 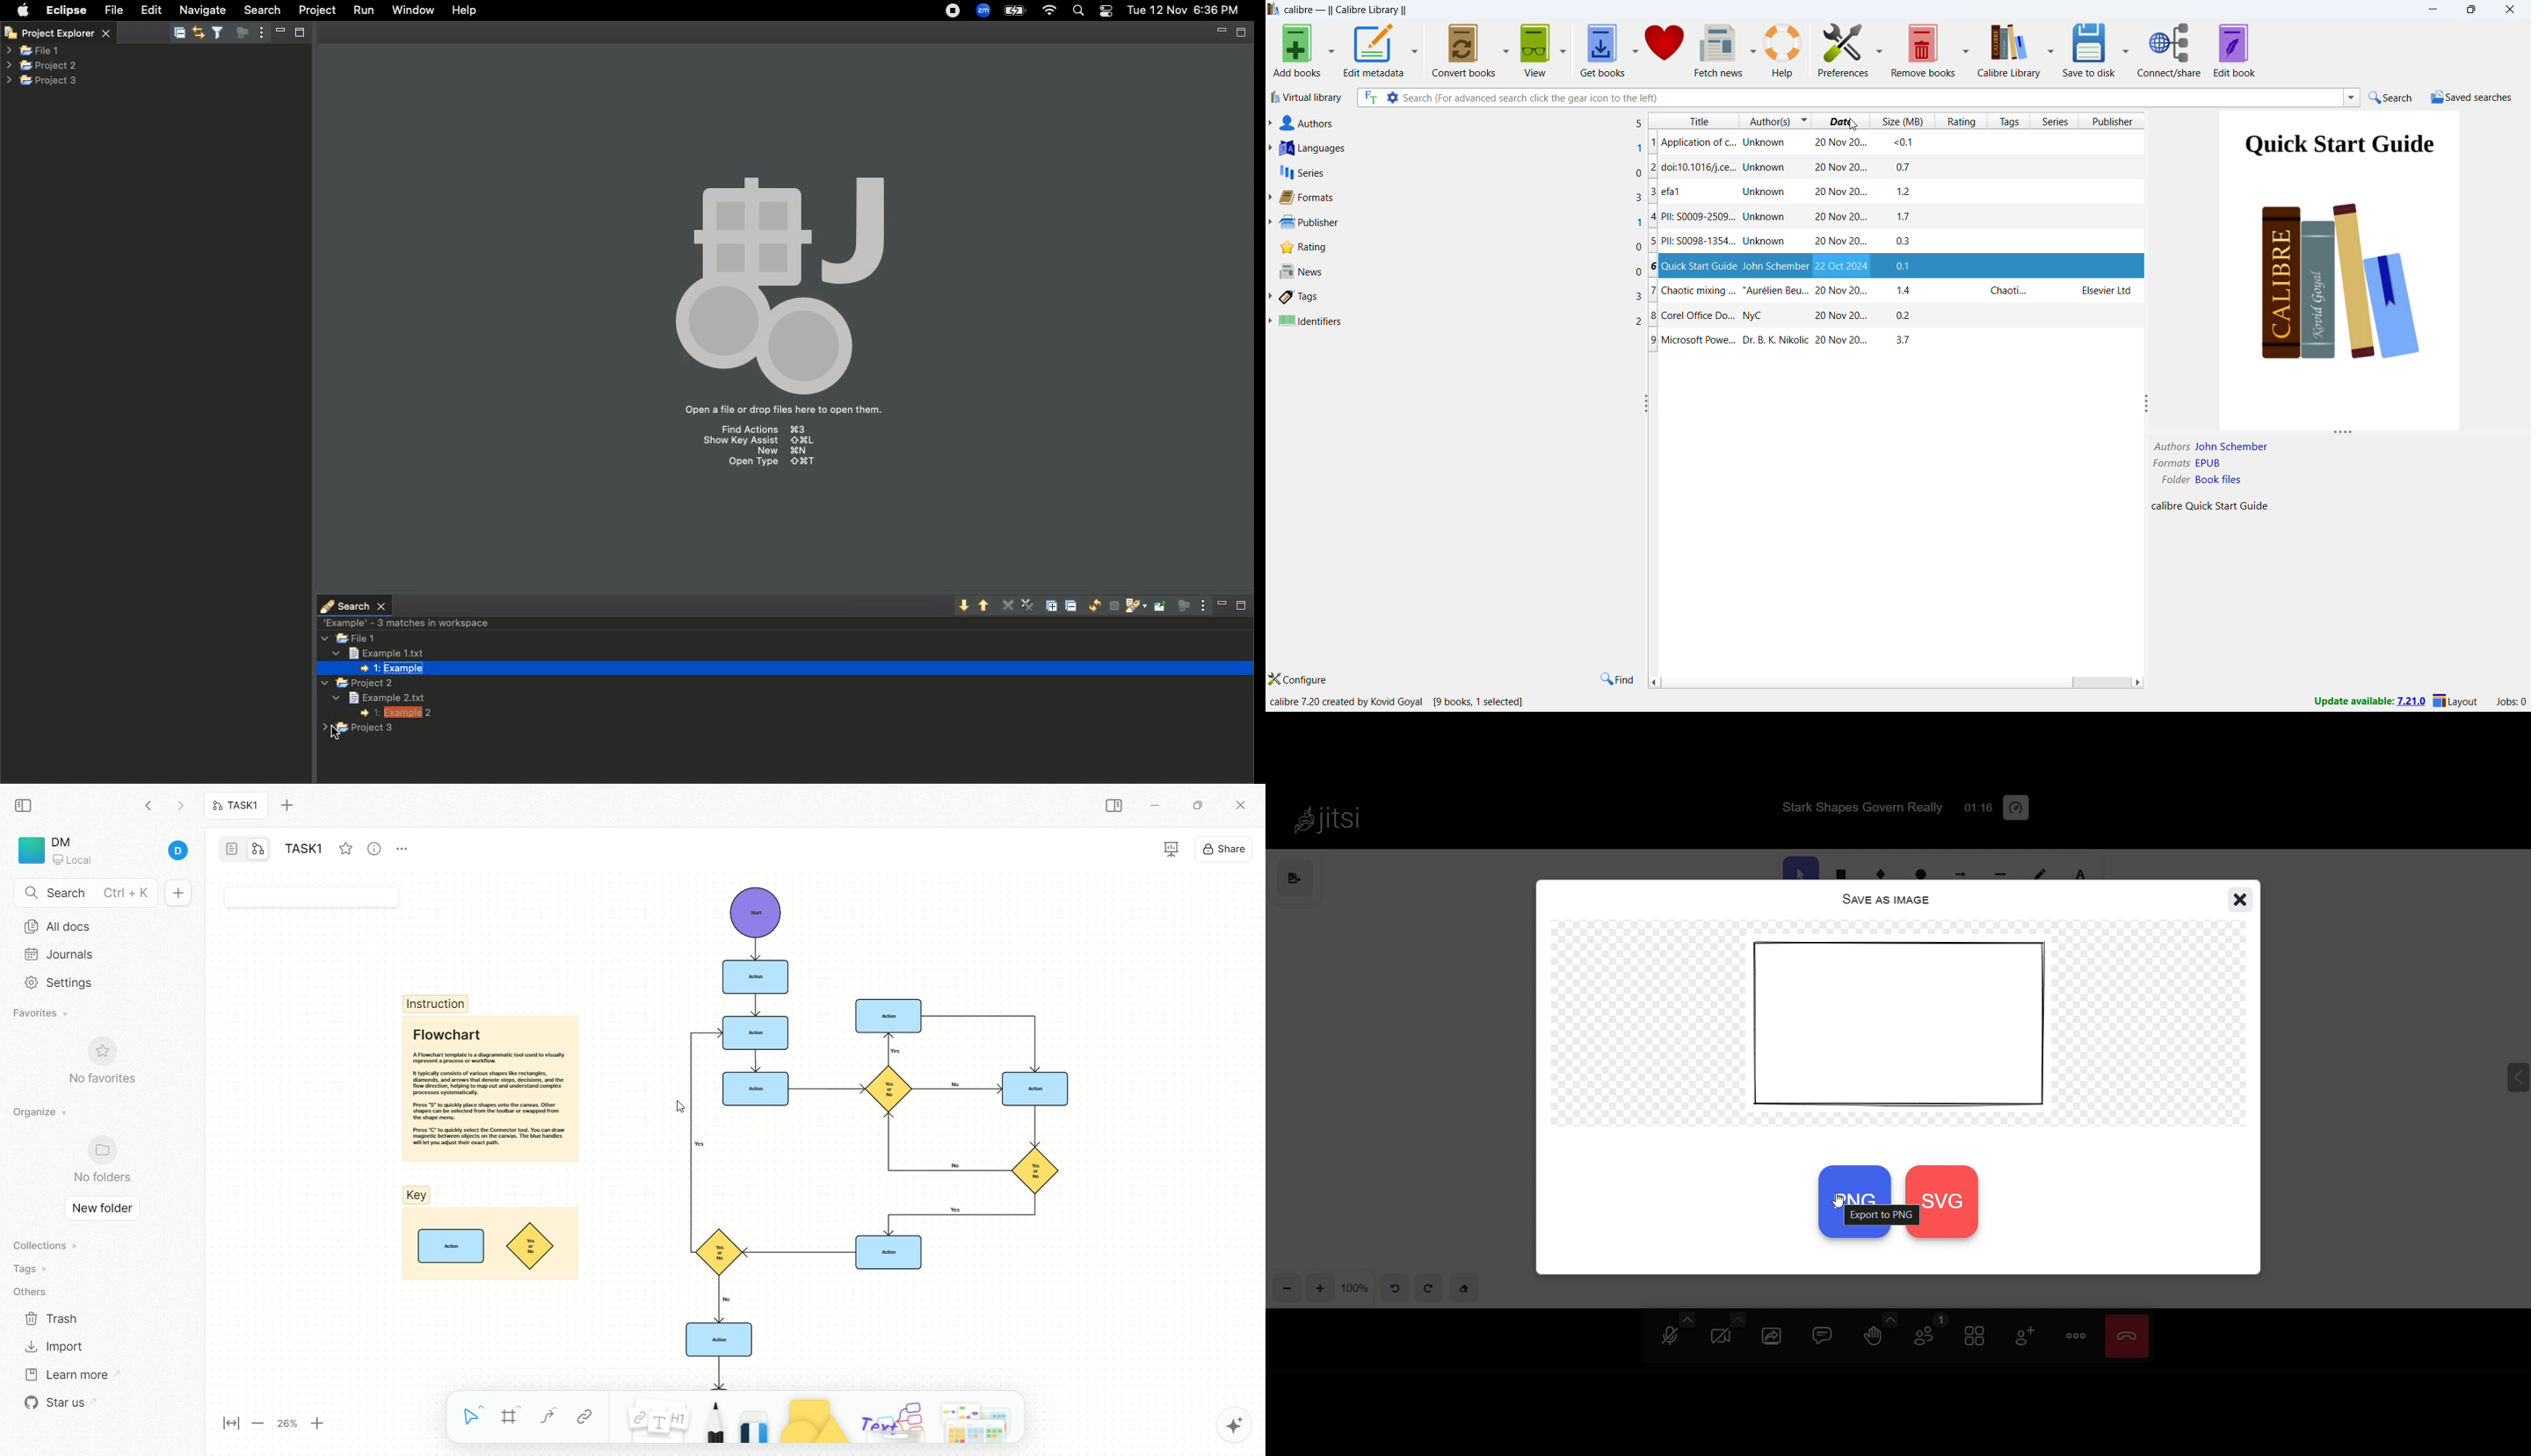 What do you see at coordinates (1841, 121) in the screenshot?
I see `date` at bounding box center [1841, 121].